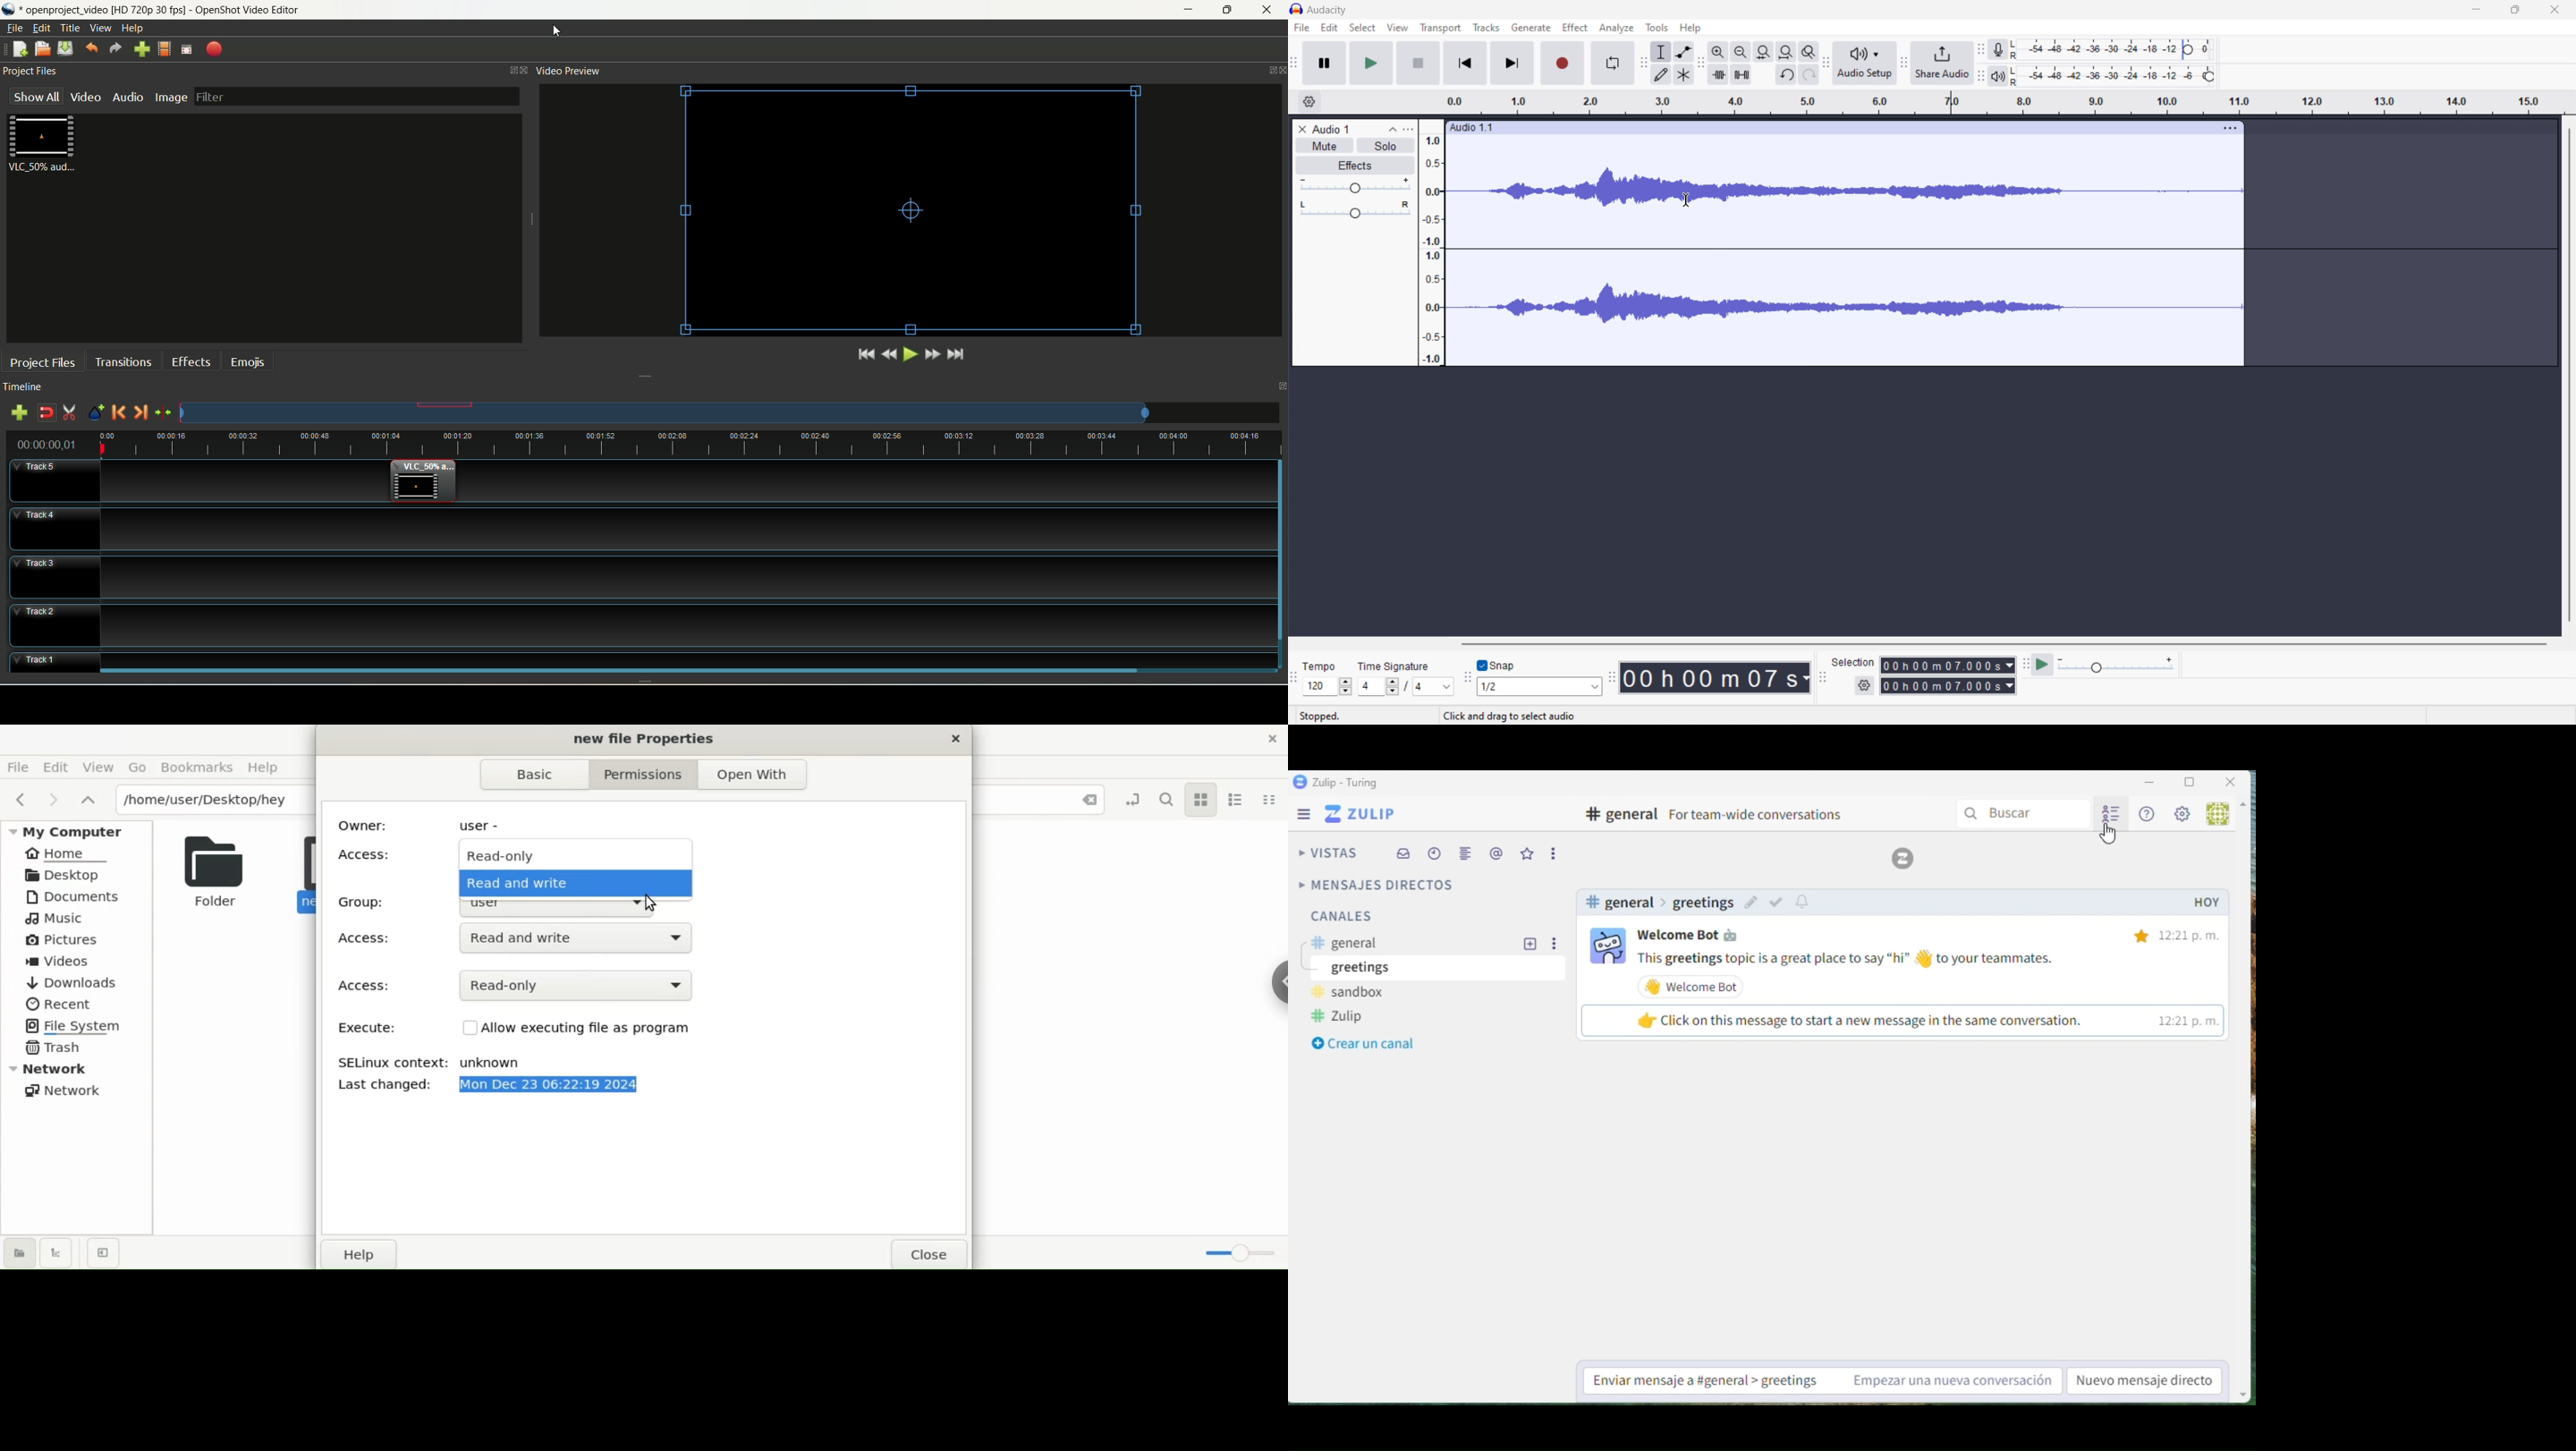 The image size is (2576, 1456). Describe the element at coordinates (2248, 808) in the screenshot. I see `Up` at that location.